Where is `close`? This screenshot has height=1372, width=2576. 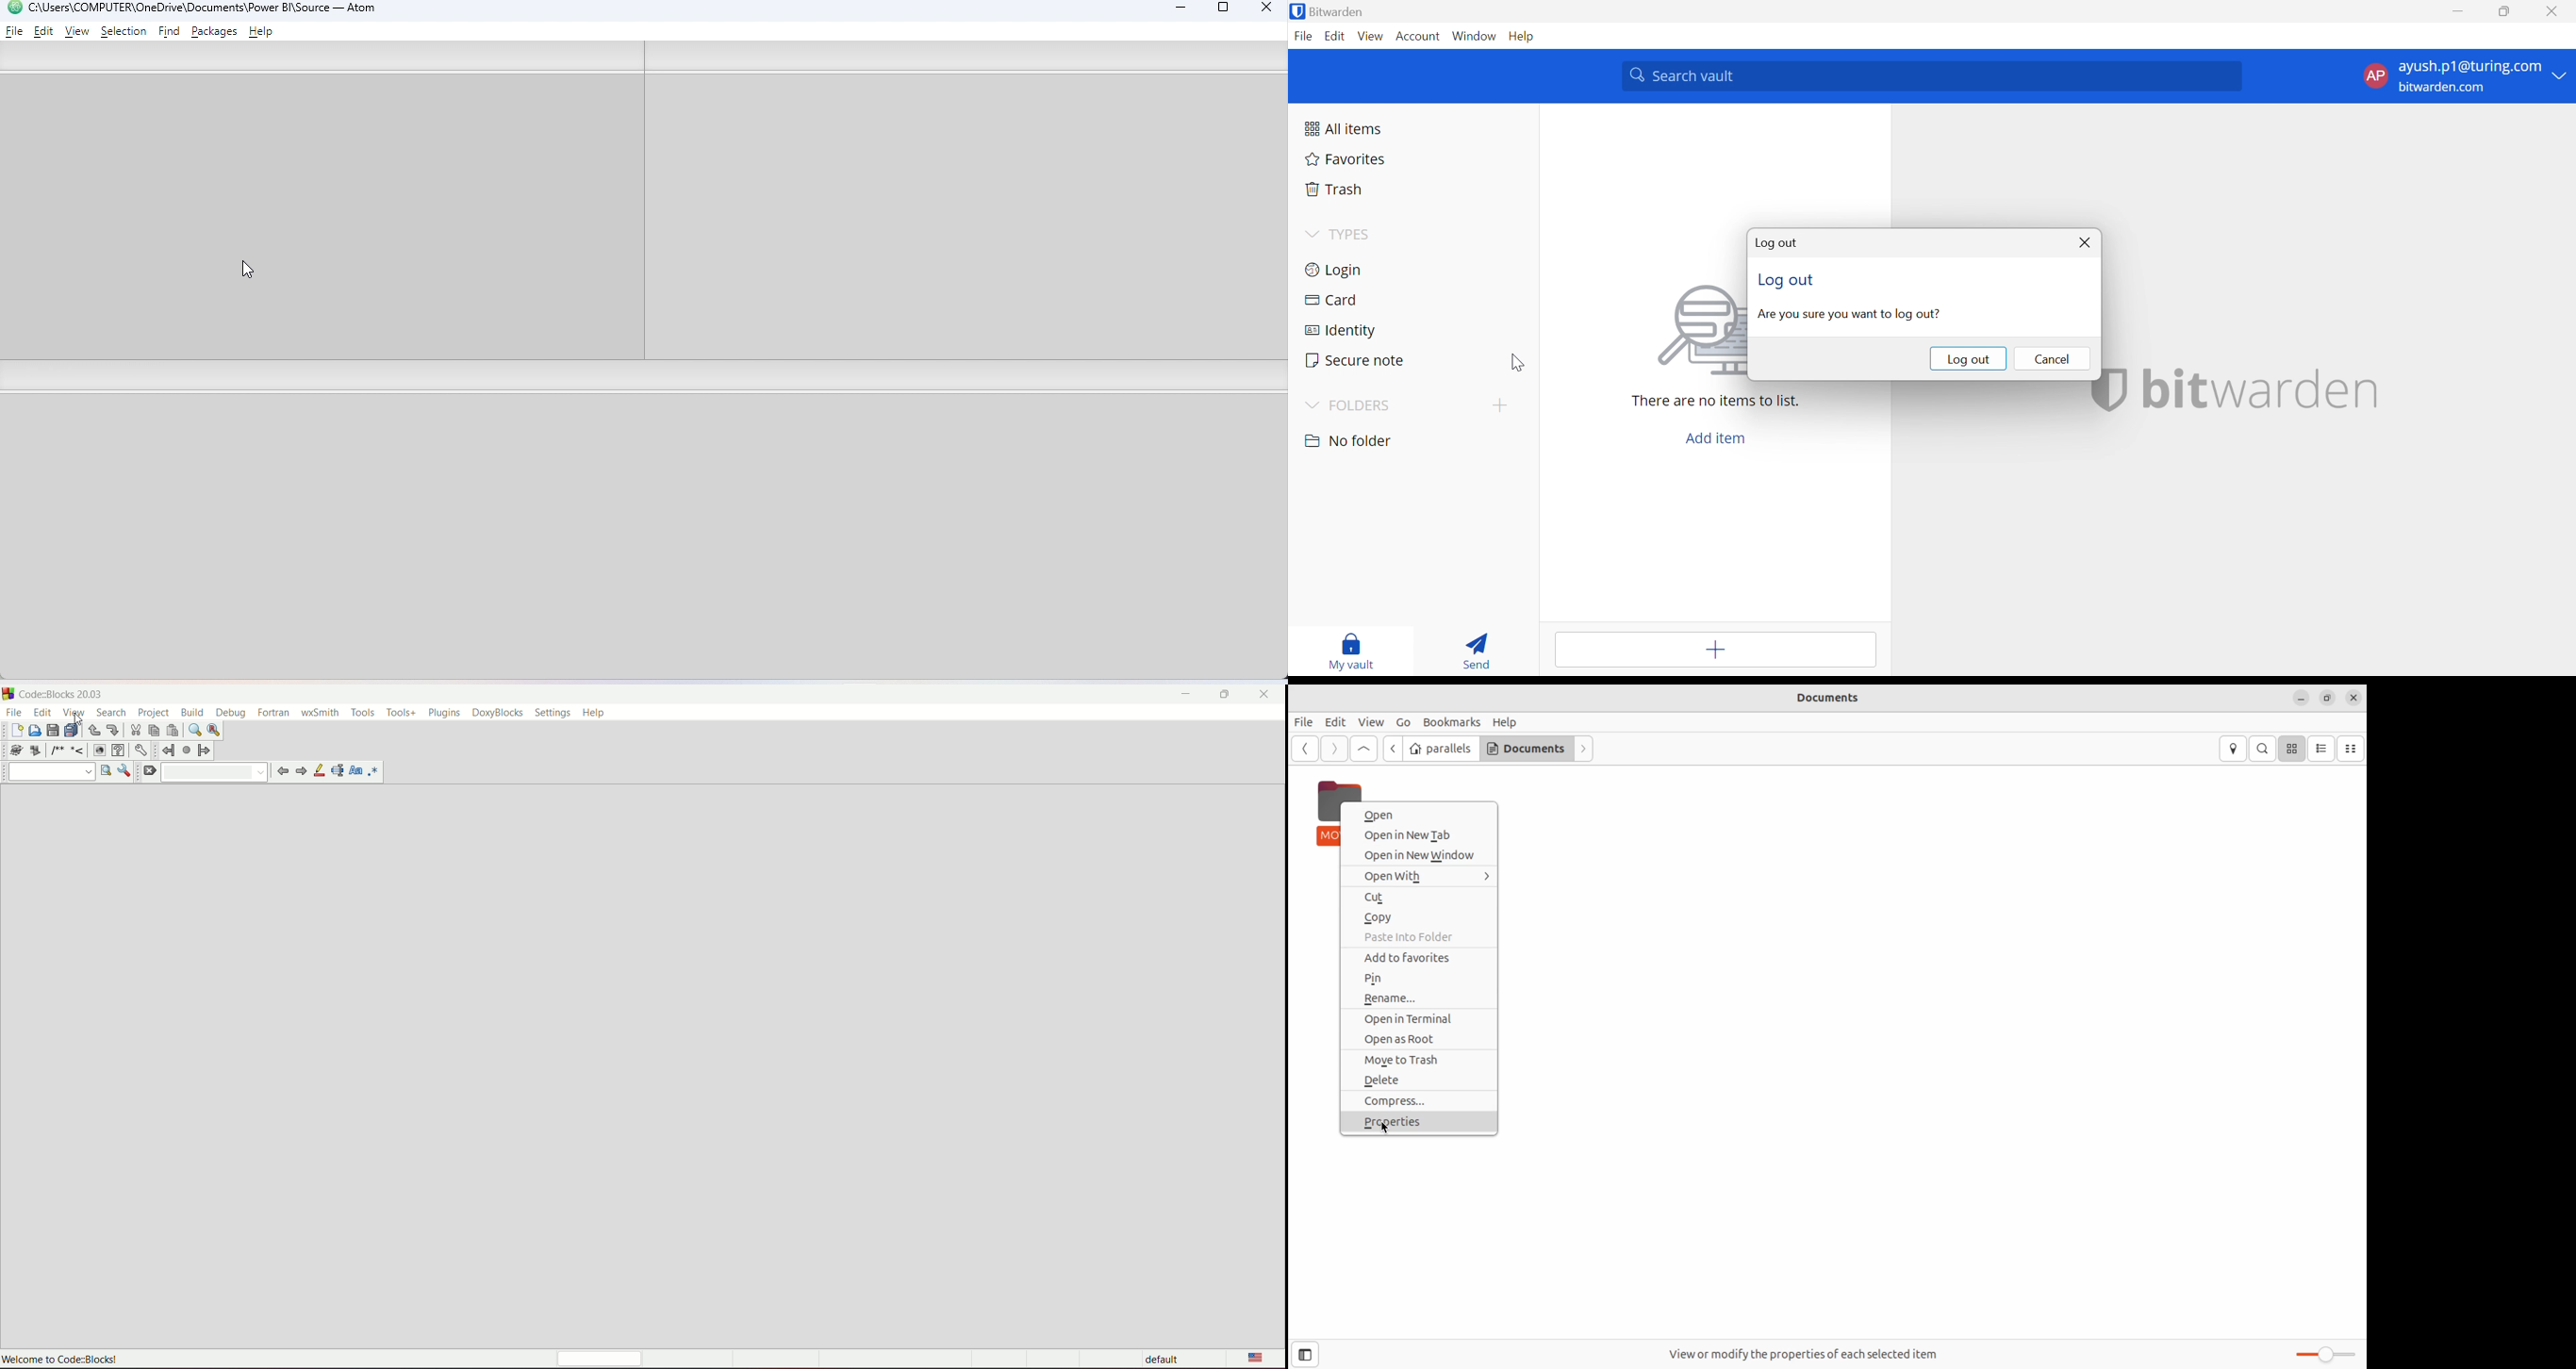 close is located at coordinates (1265, 695).